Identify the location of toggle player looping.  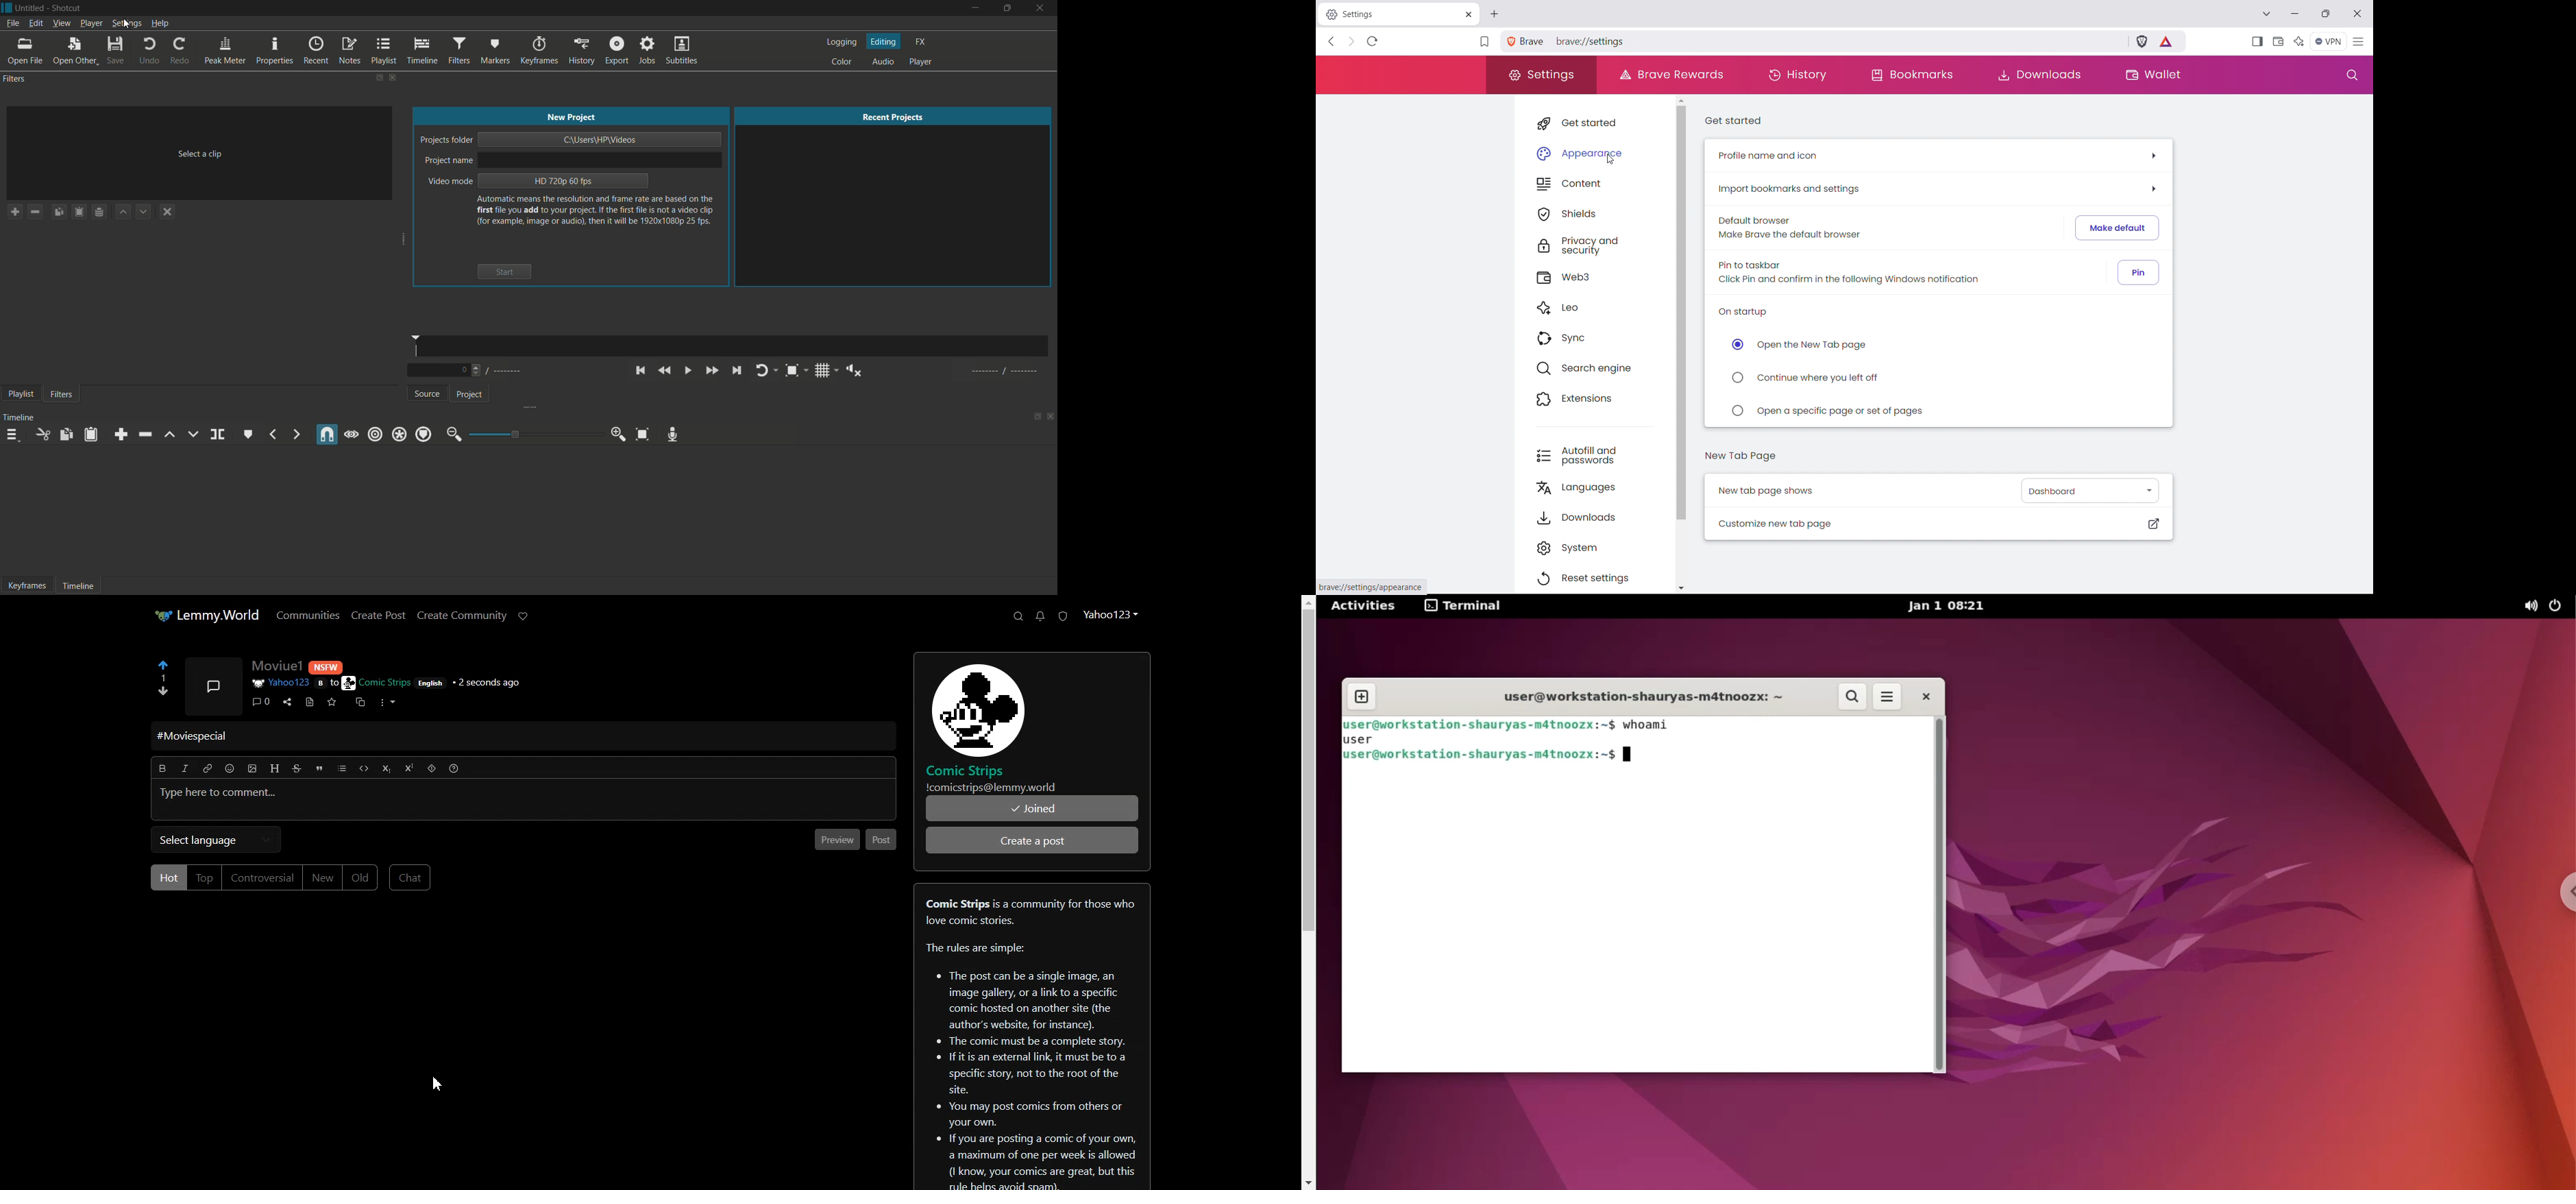
(764, 370).